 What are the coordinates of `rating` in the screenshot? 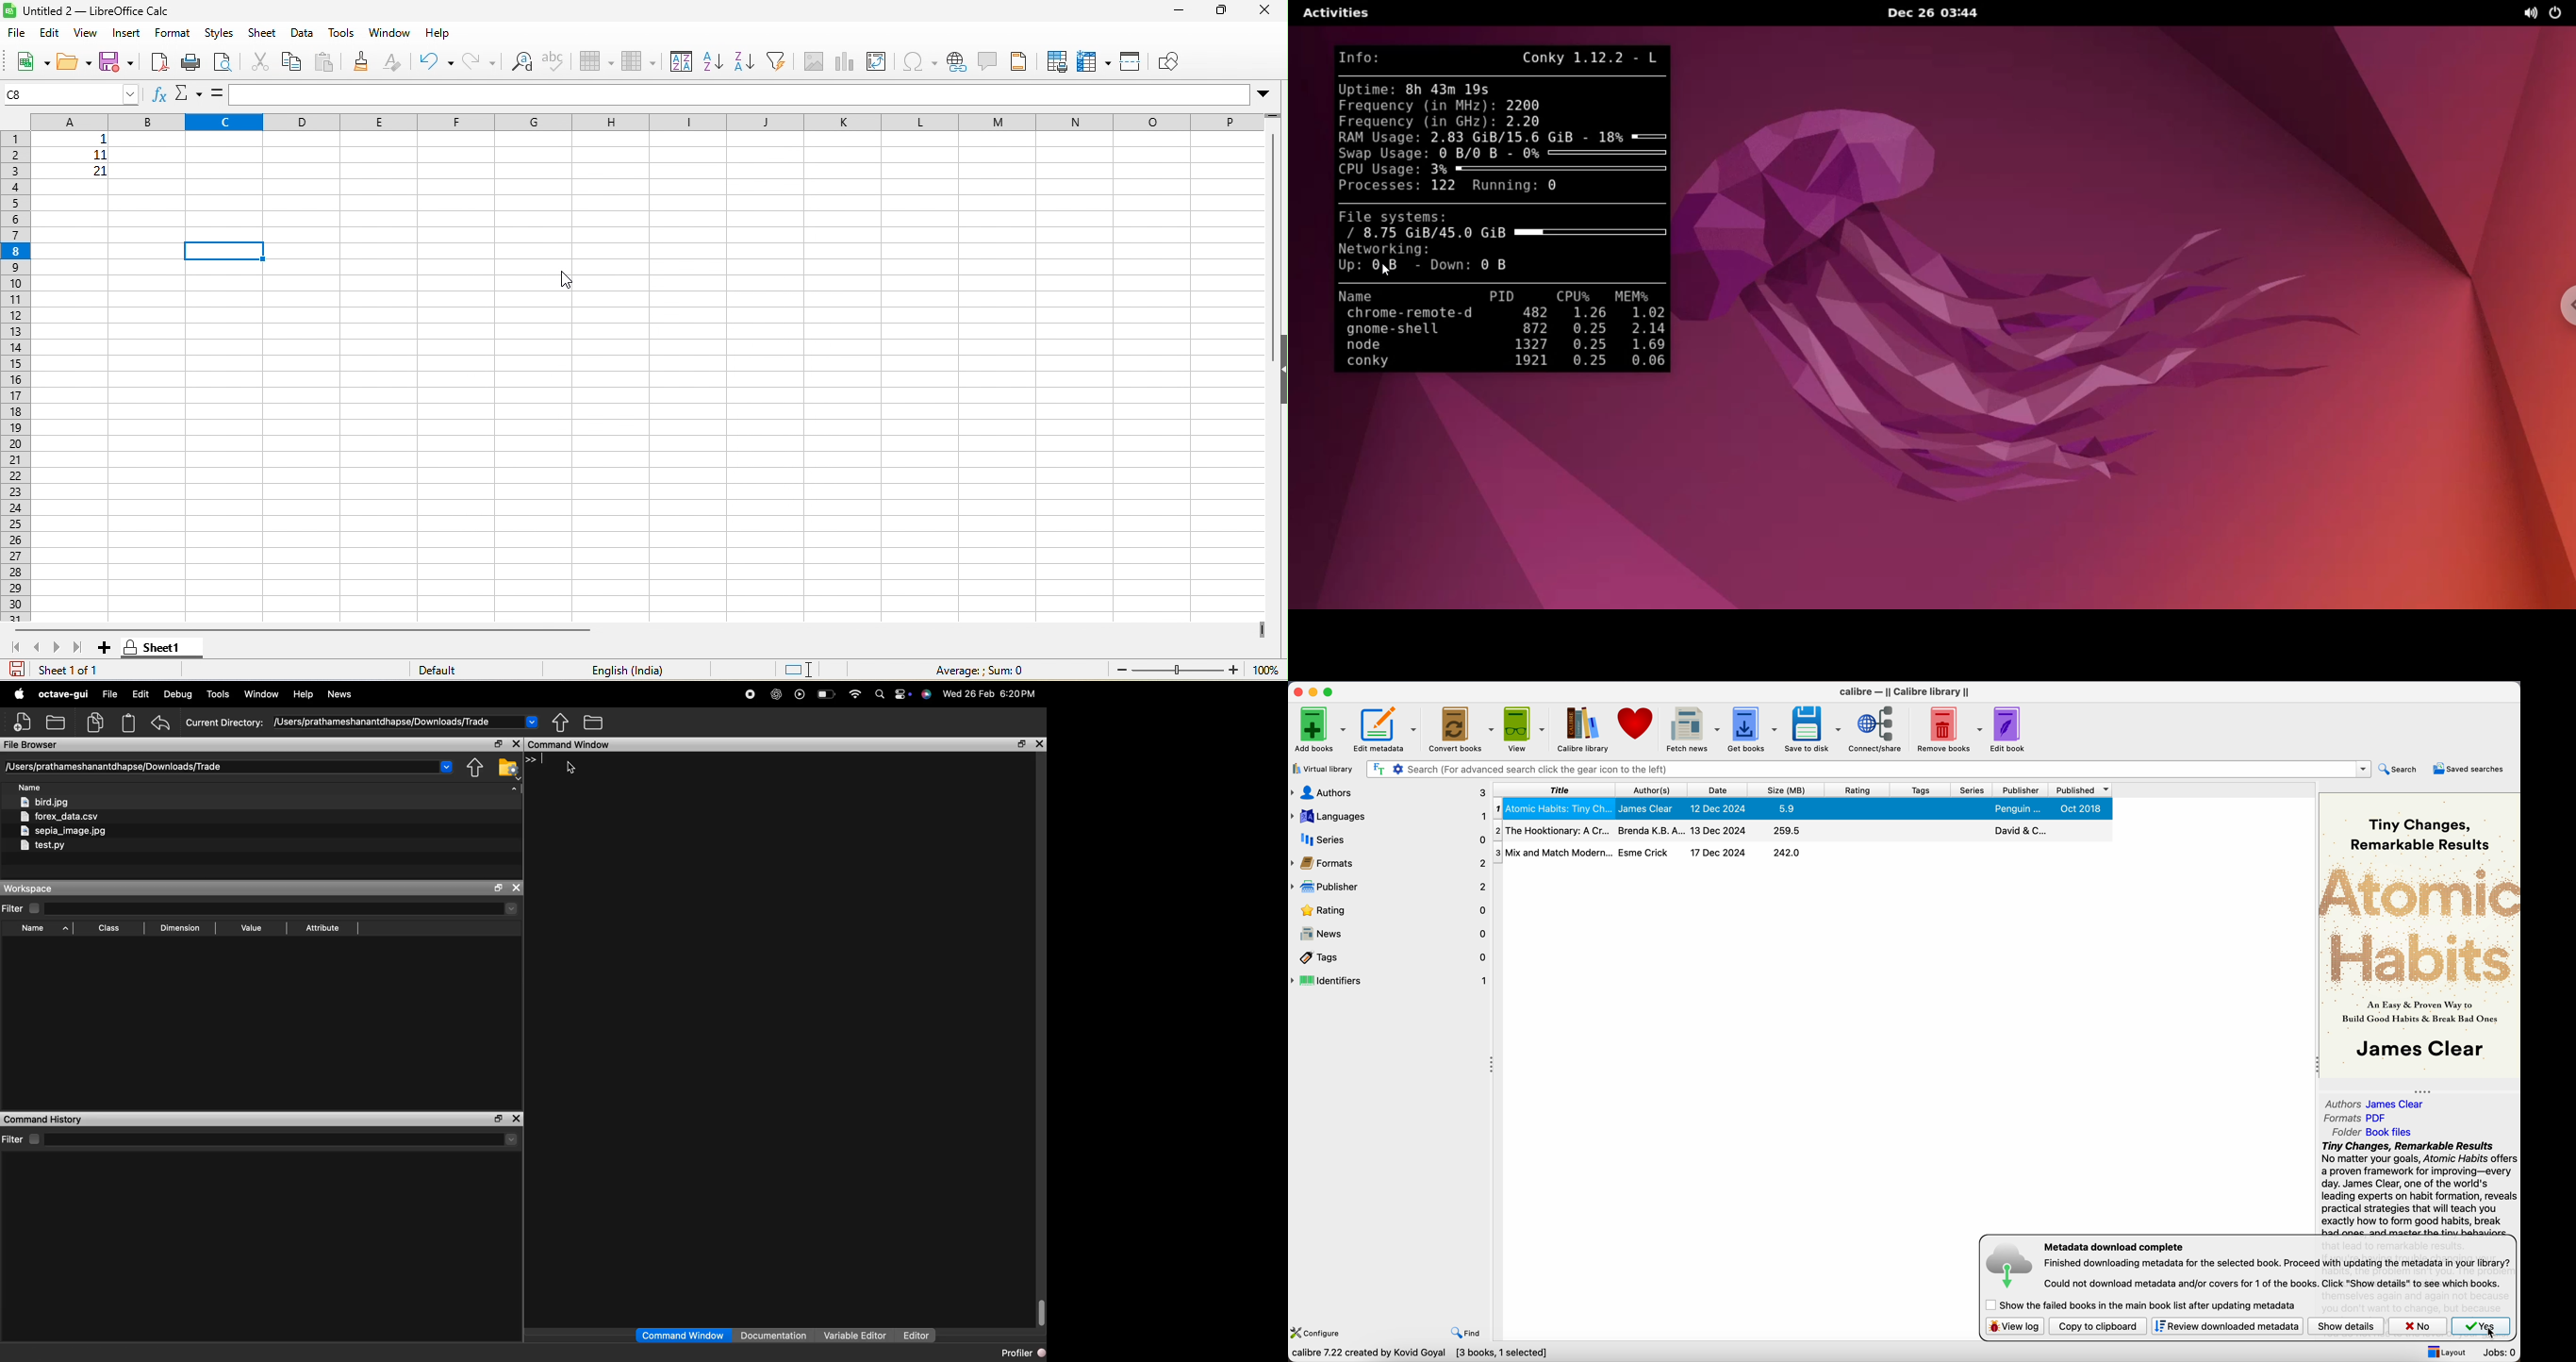 It's located at (1393, 911).